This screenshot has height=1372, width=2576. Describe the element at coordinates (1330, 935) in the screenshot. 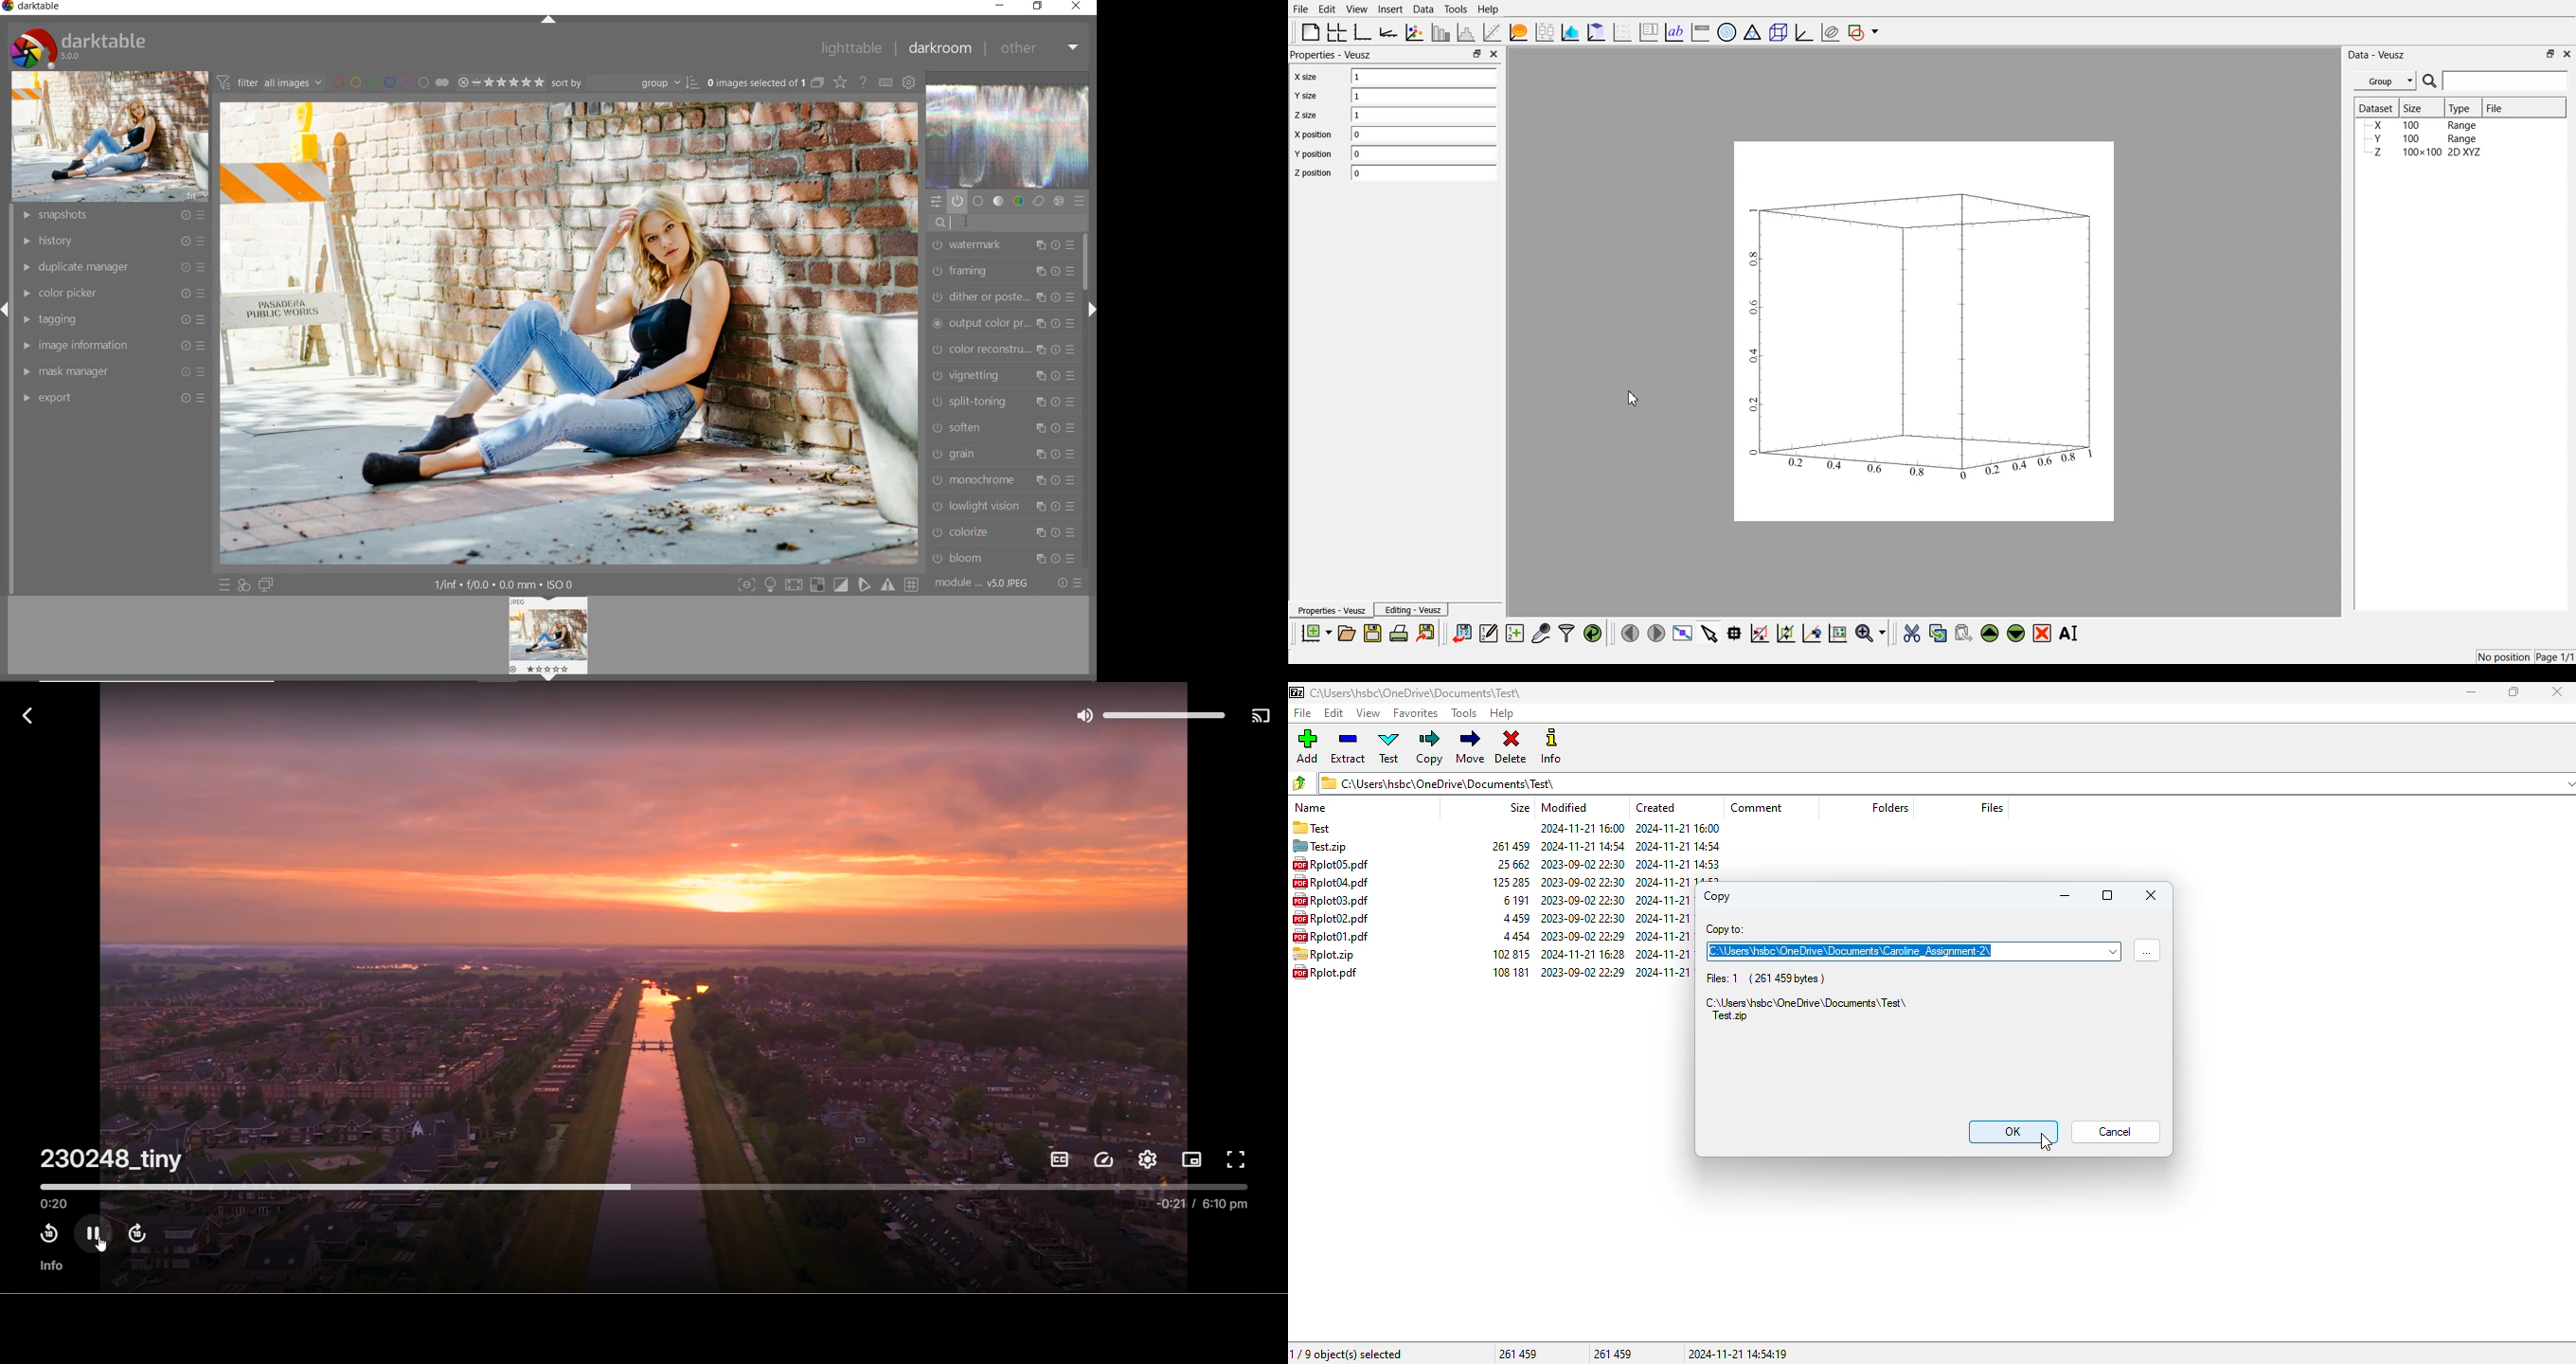

I see `file name` at that location.